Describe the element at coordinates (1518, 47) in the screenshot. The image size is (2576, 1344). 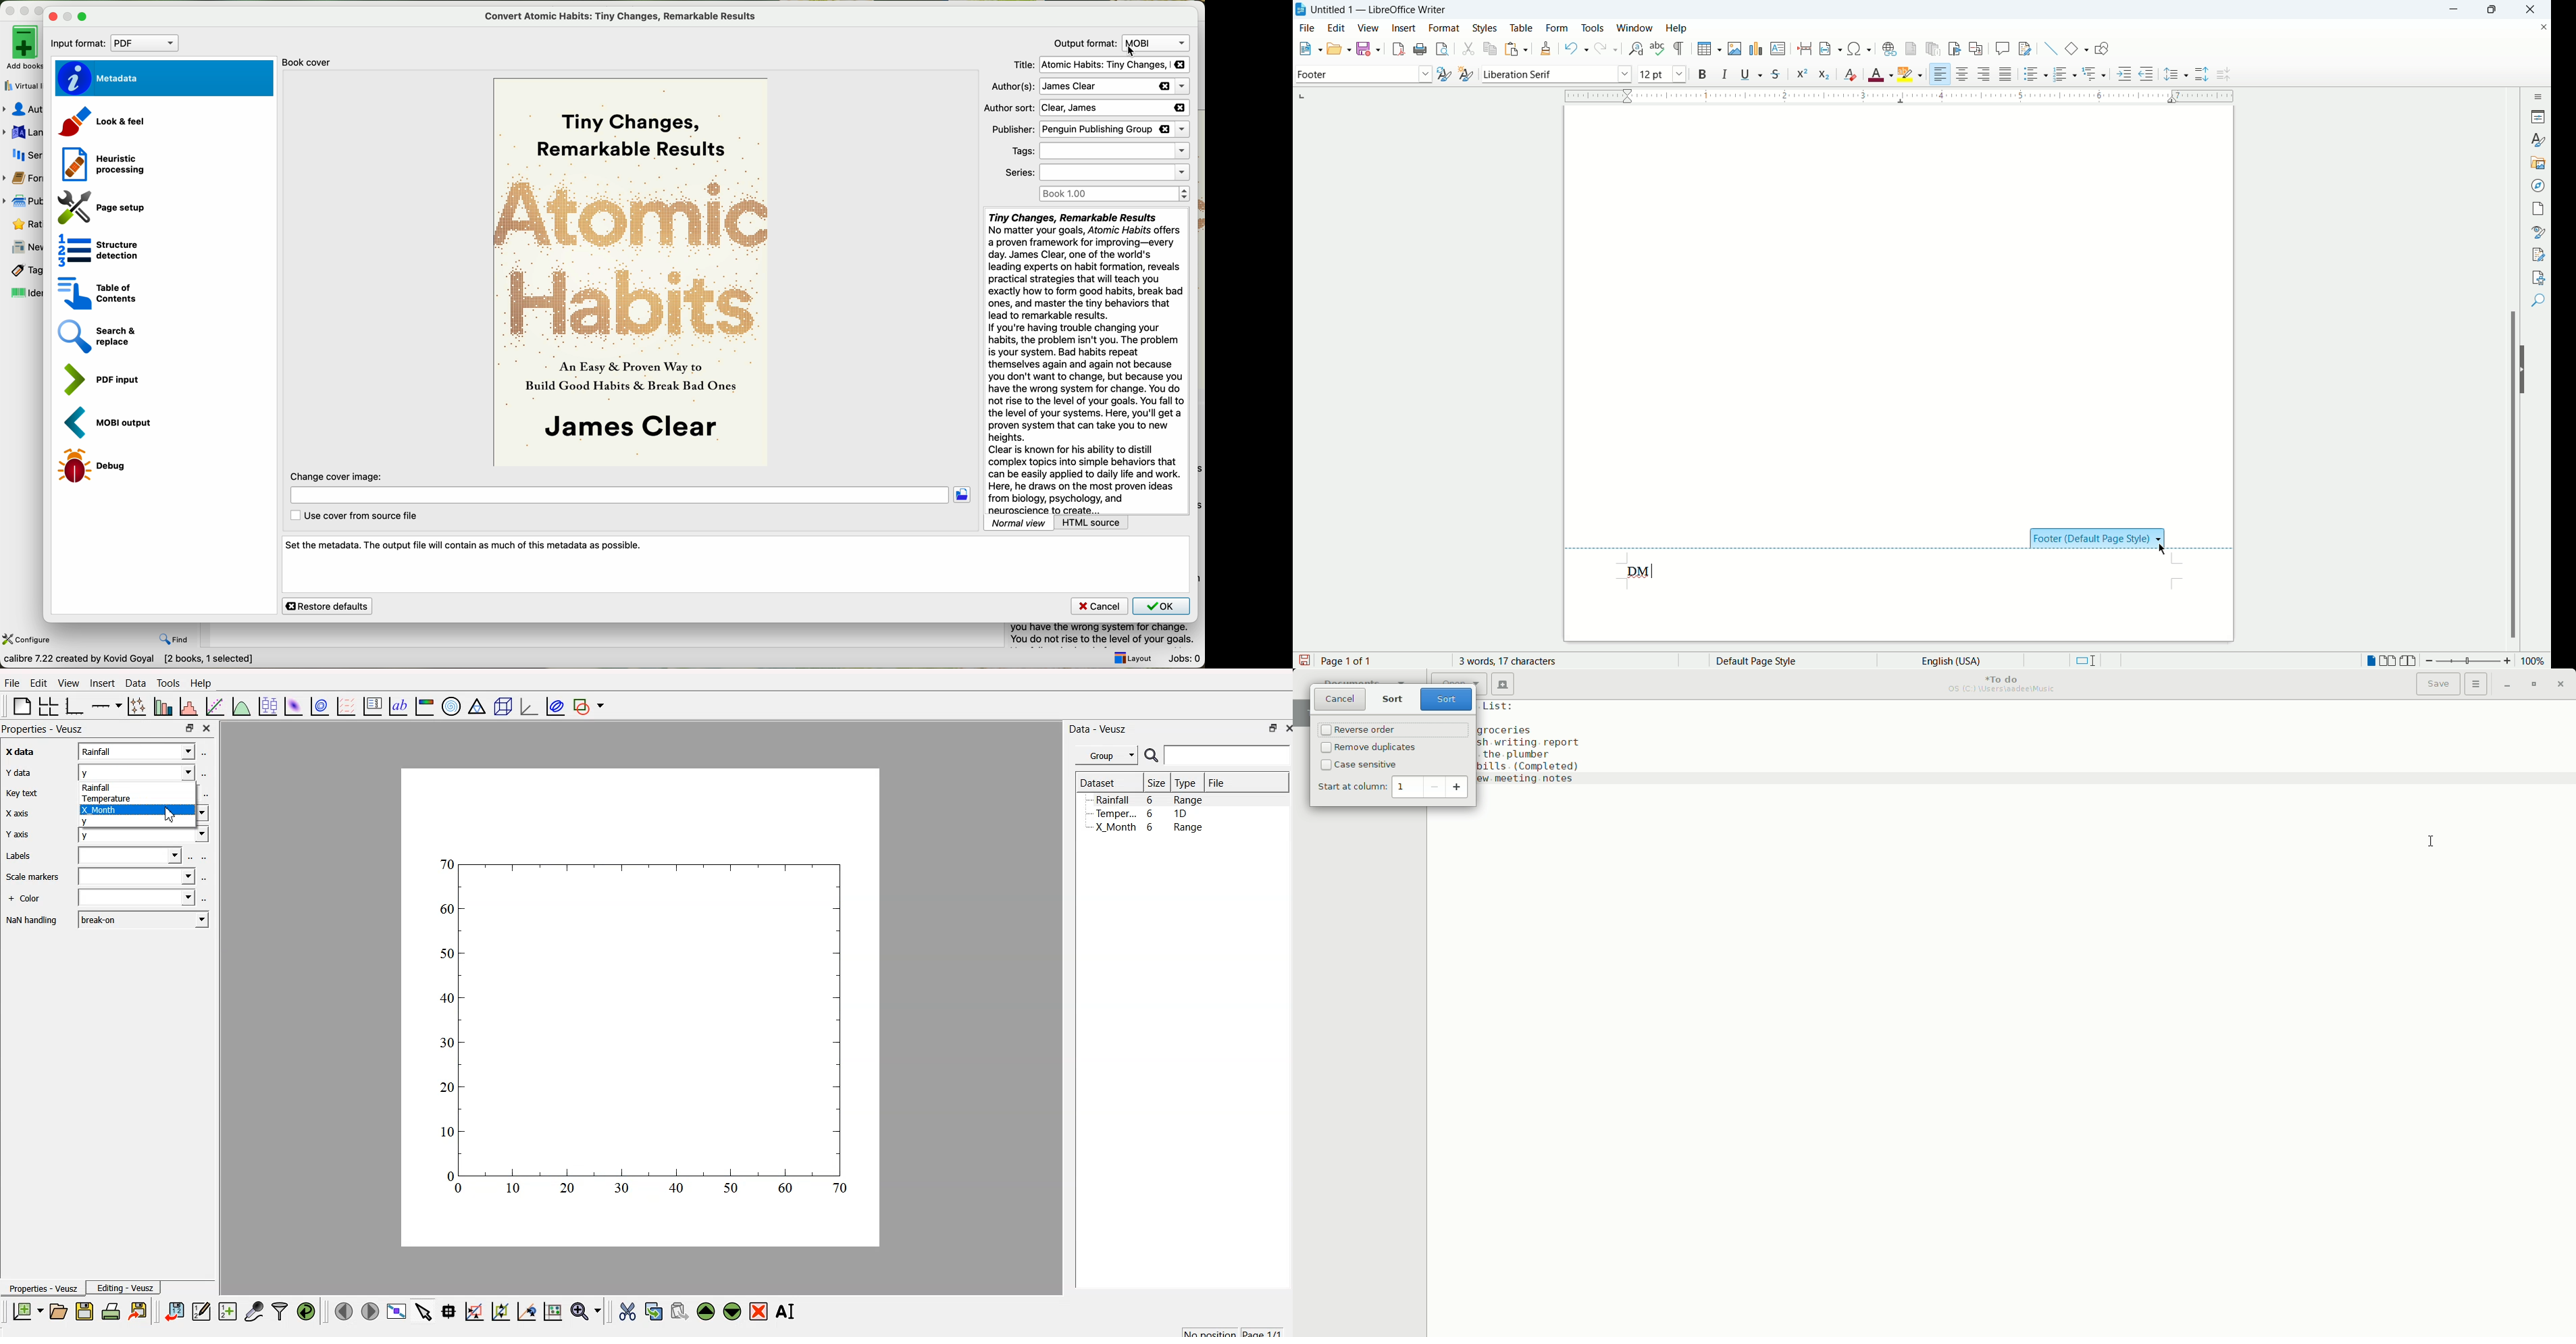
I see `paste` at that location.